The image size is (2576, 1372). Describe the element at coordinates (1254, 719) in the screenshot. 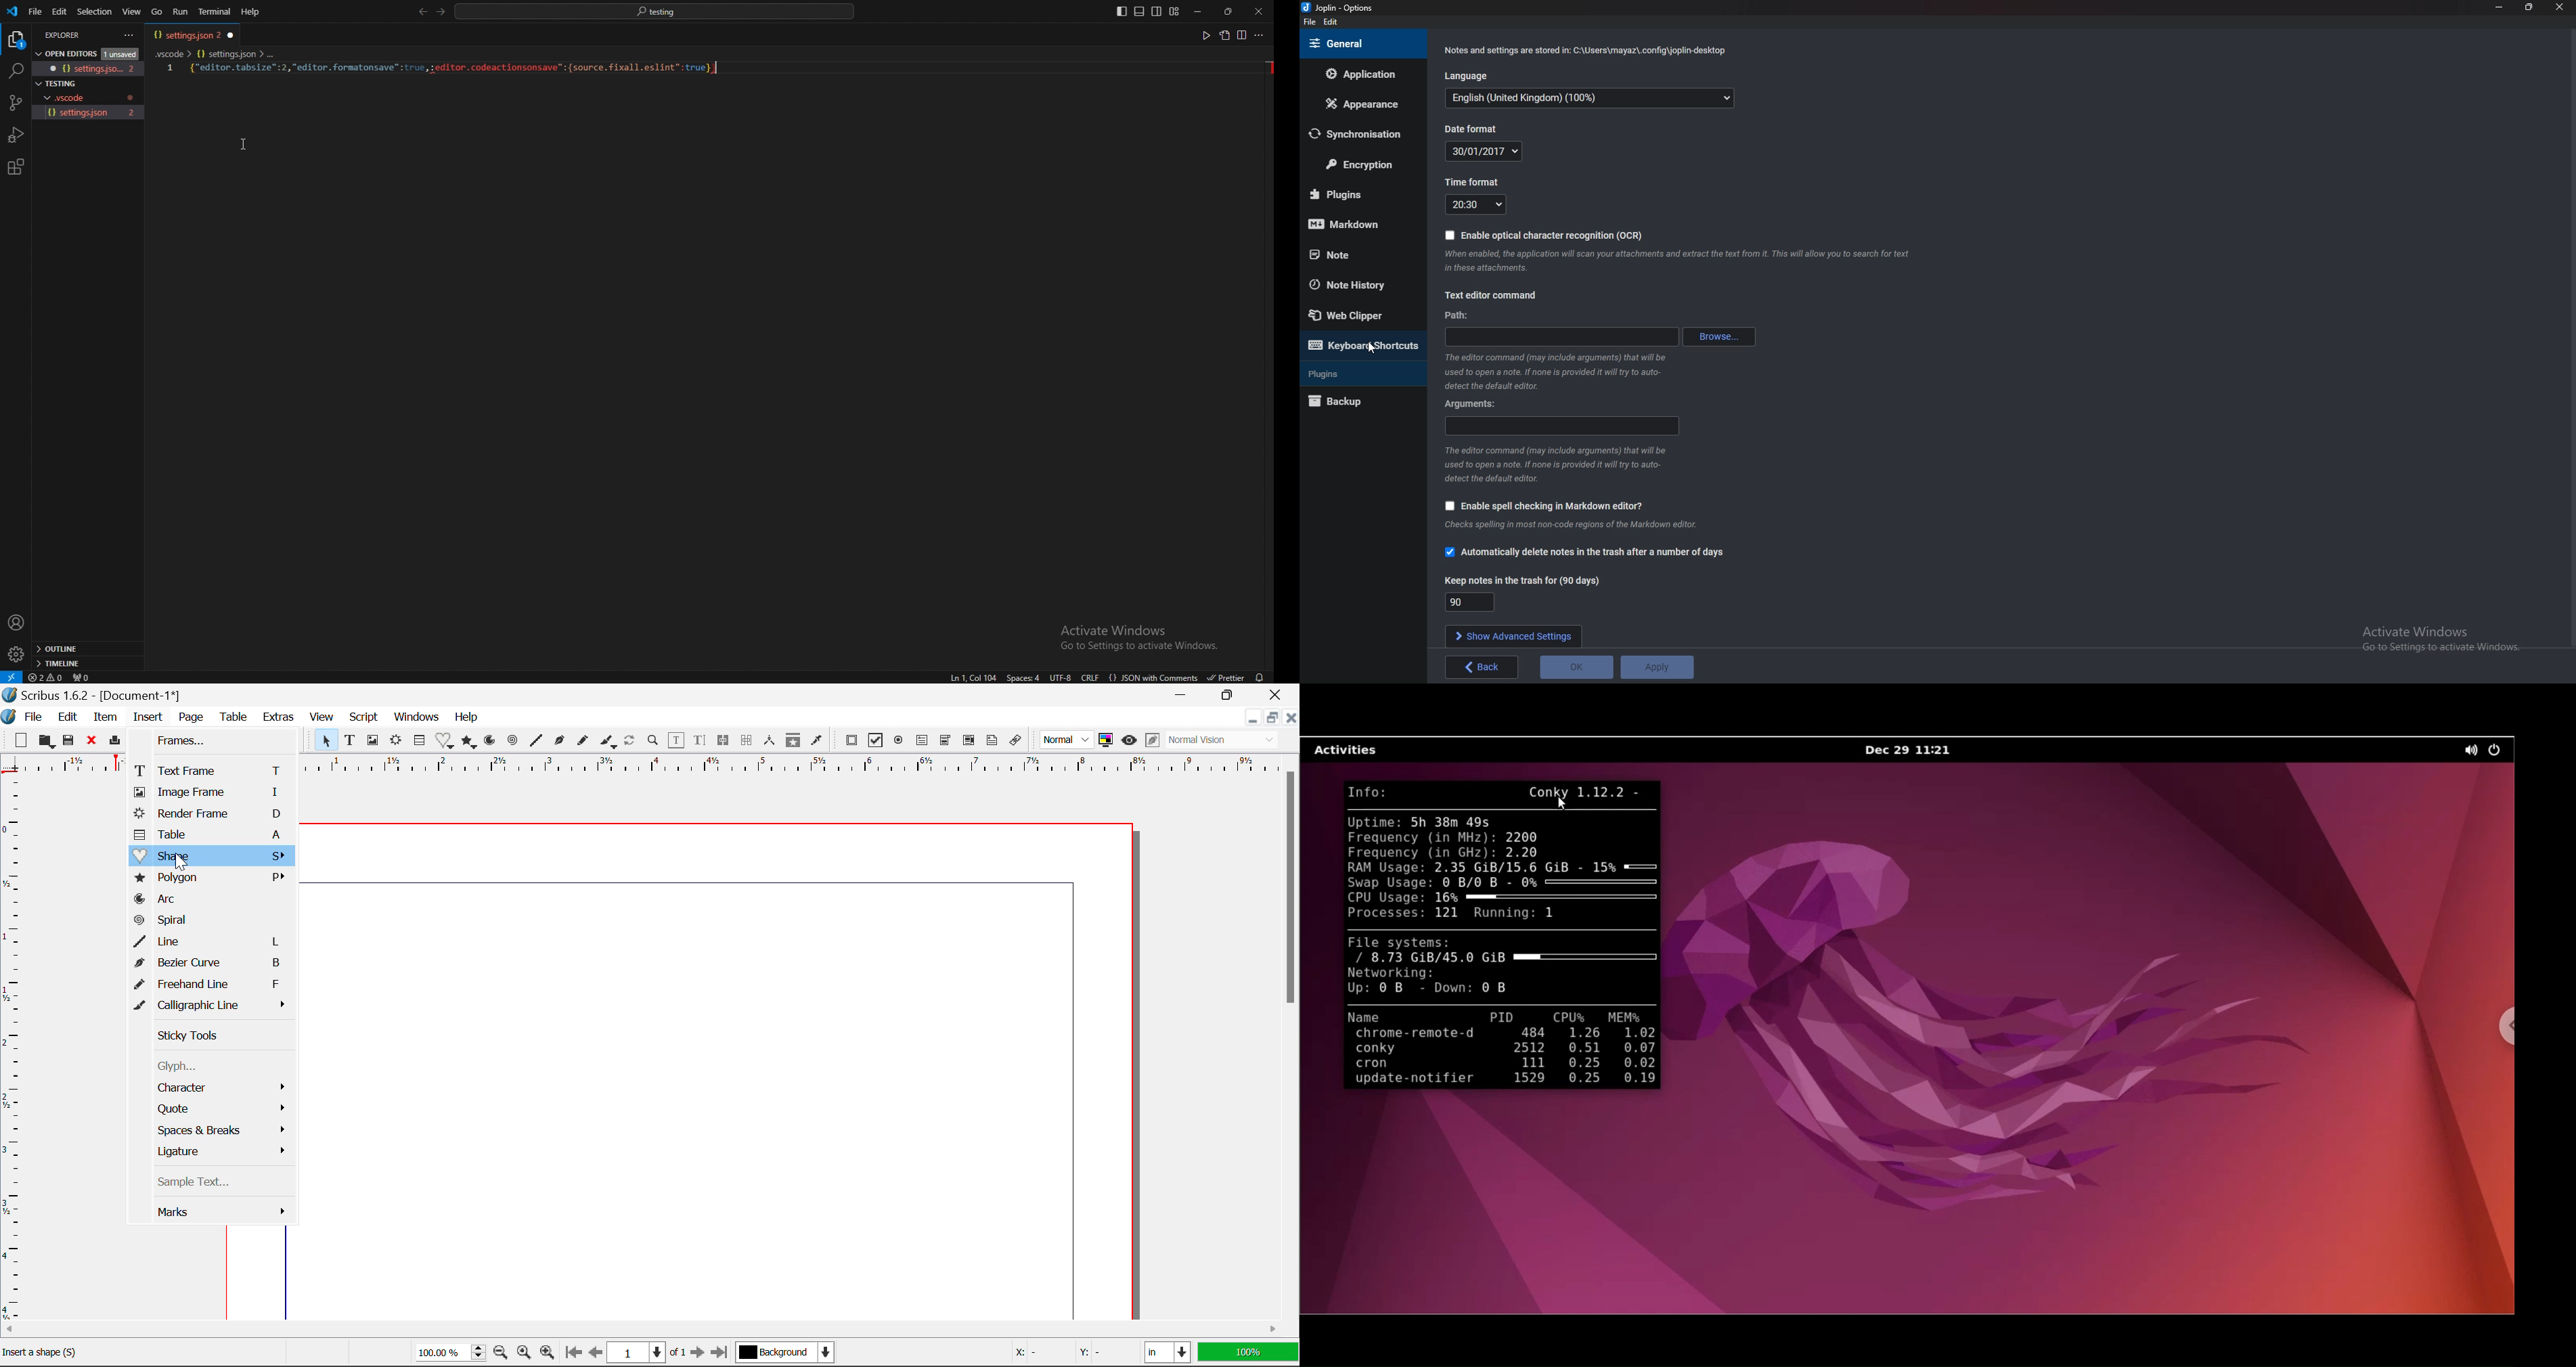

I see `Restore Down` at that location.